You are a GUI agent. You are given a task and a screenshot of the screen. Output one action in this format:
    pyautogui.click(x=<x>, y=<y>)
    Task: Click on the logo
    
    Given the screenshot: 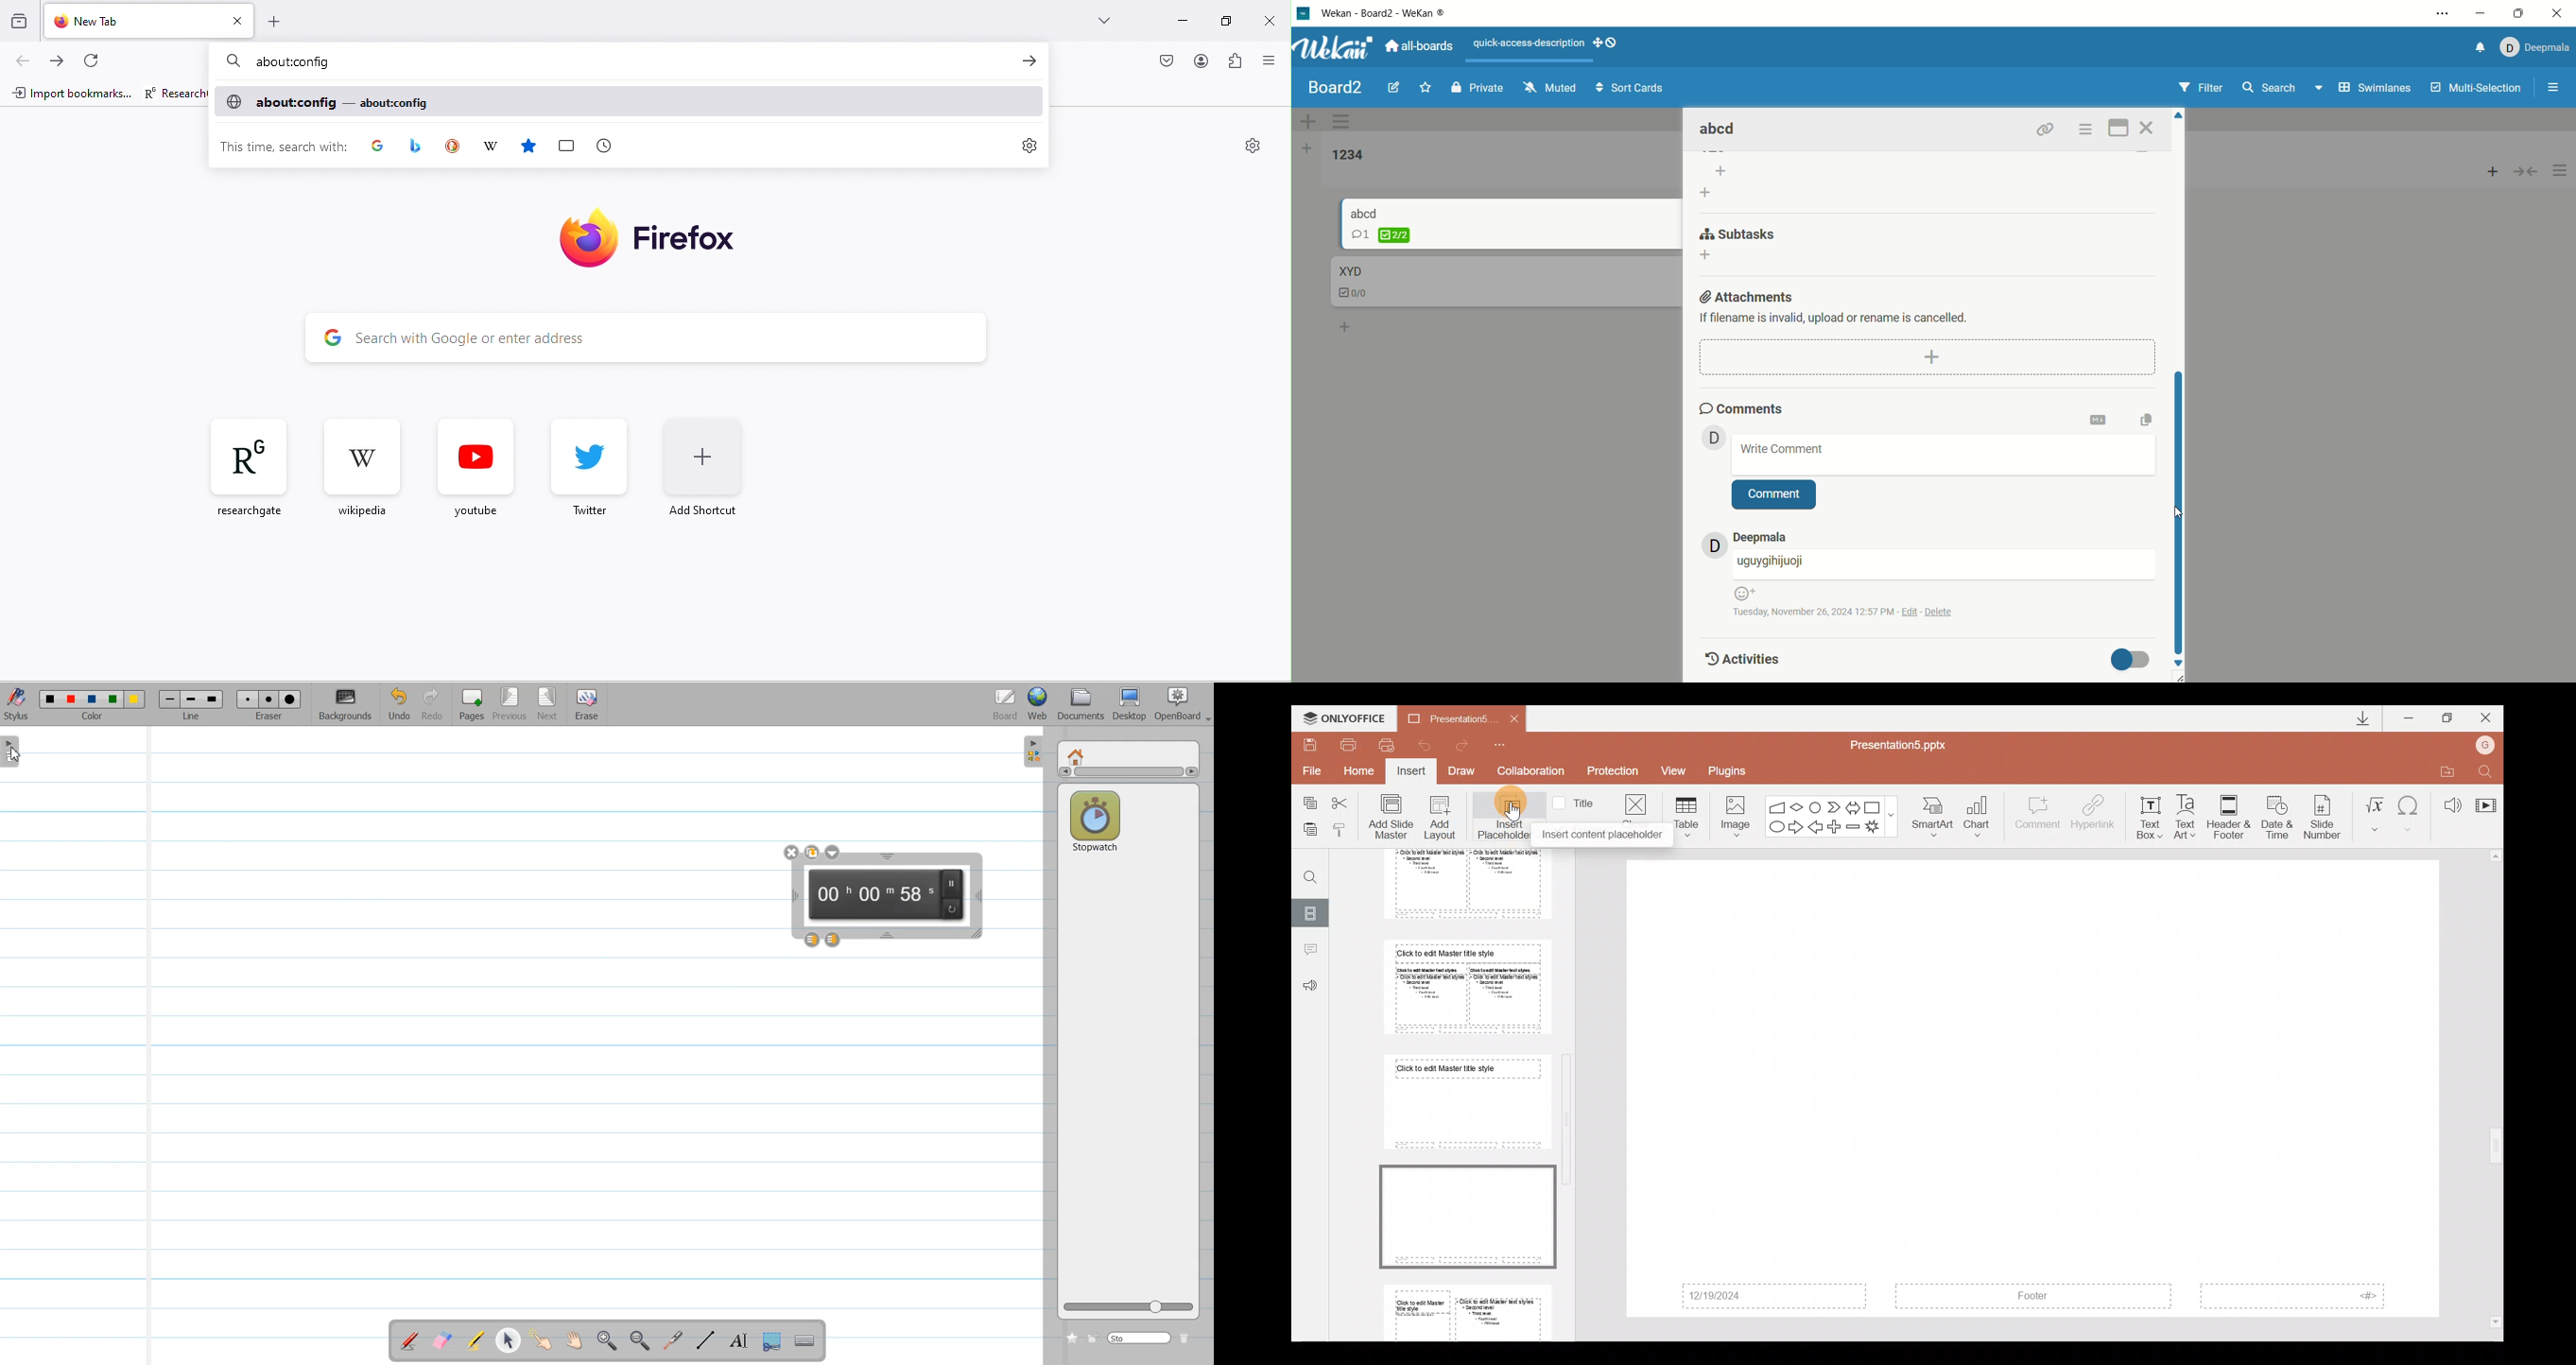 What is the action you would take?
    pyautogui.click(x=1304, y=15)
    